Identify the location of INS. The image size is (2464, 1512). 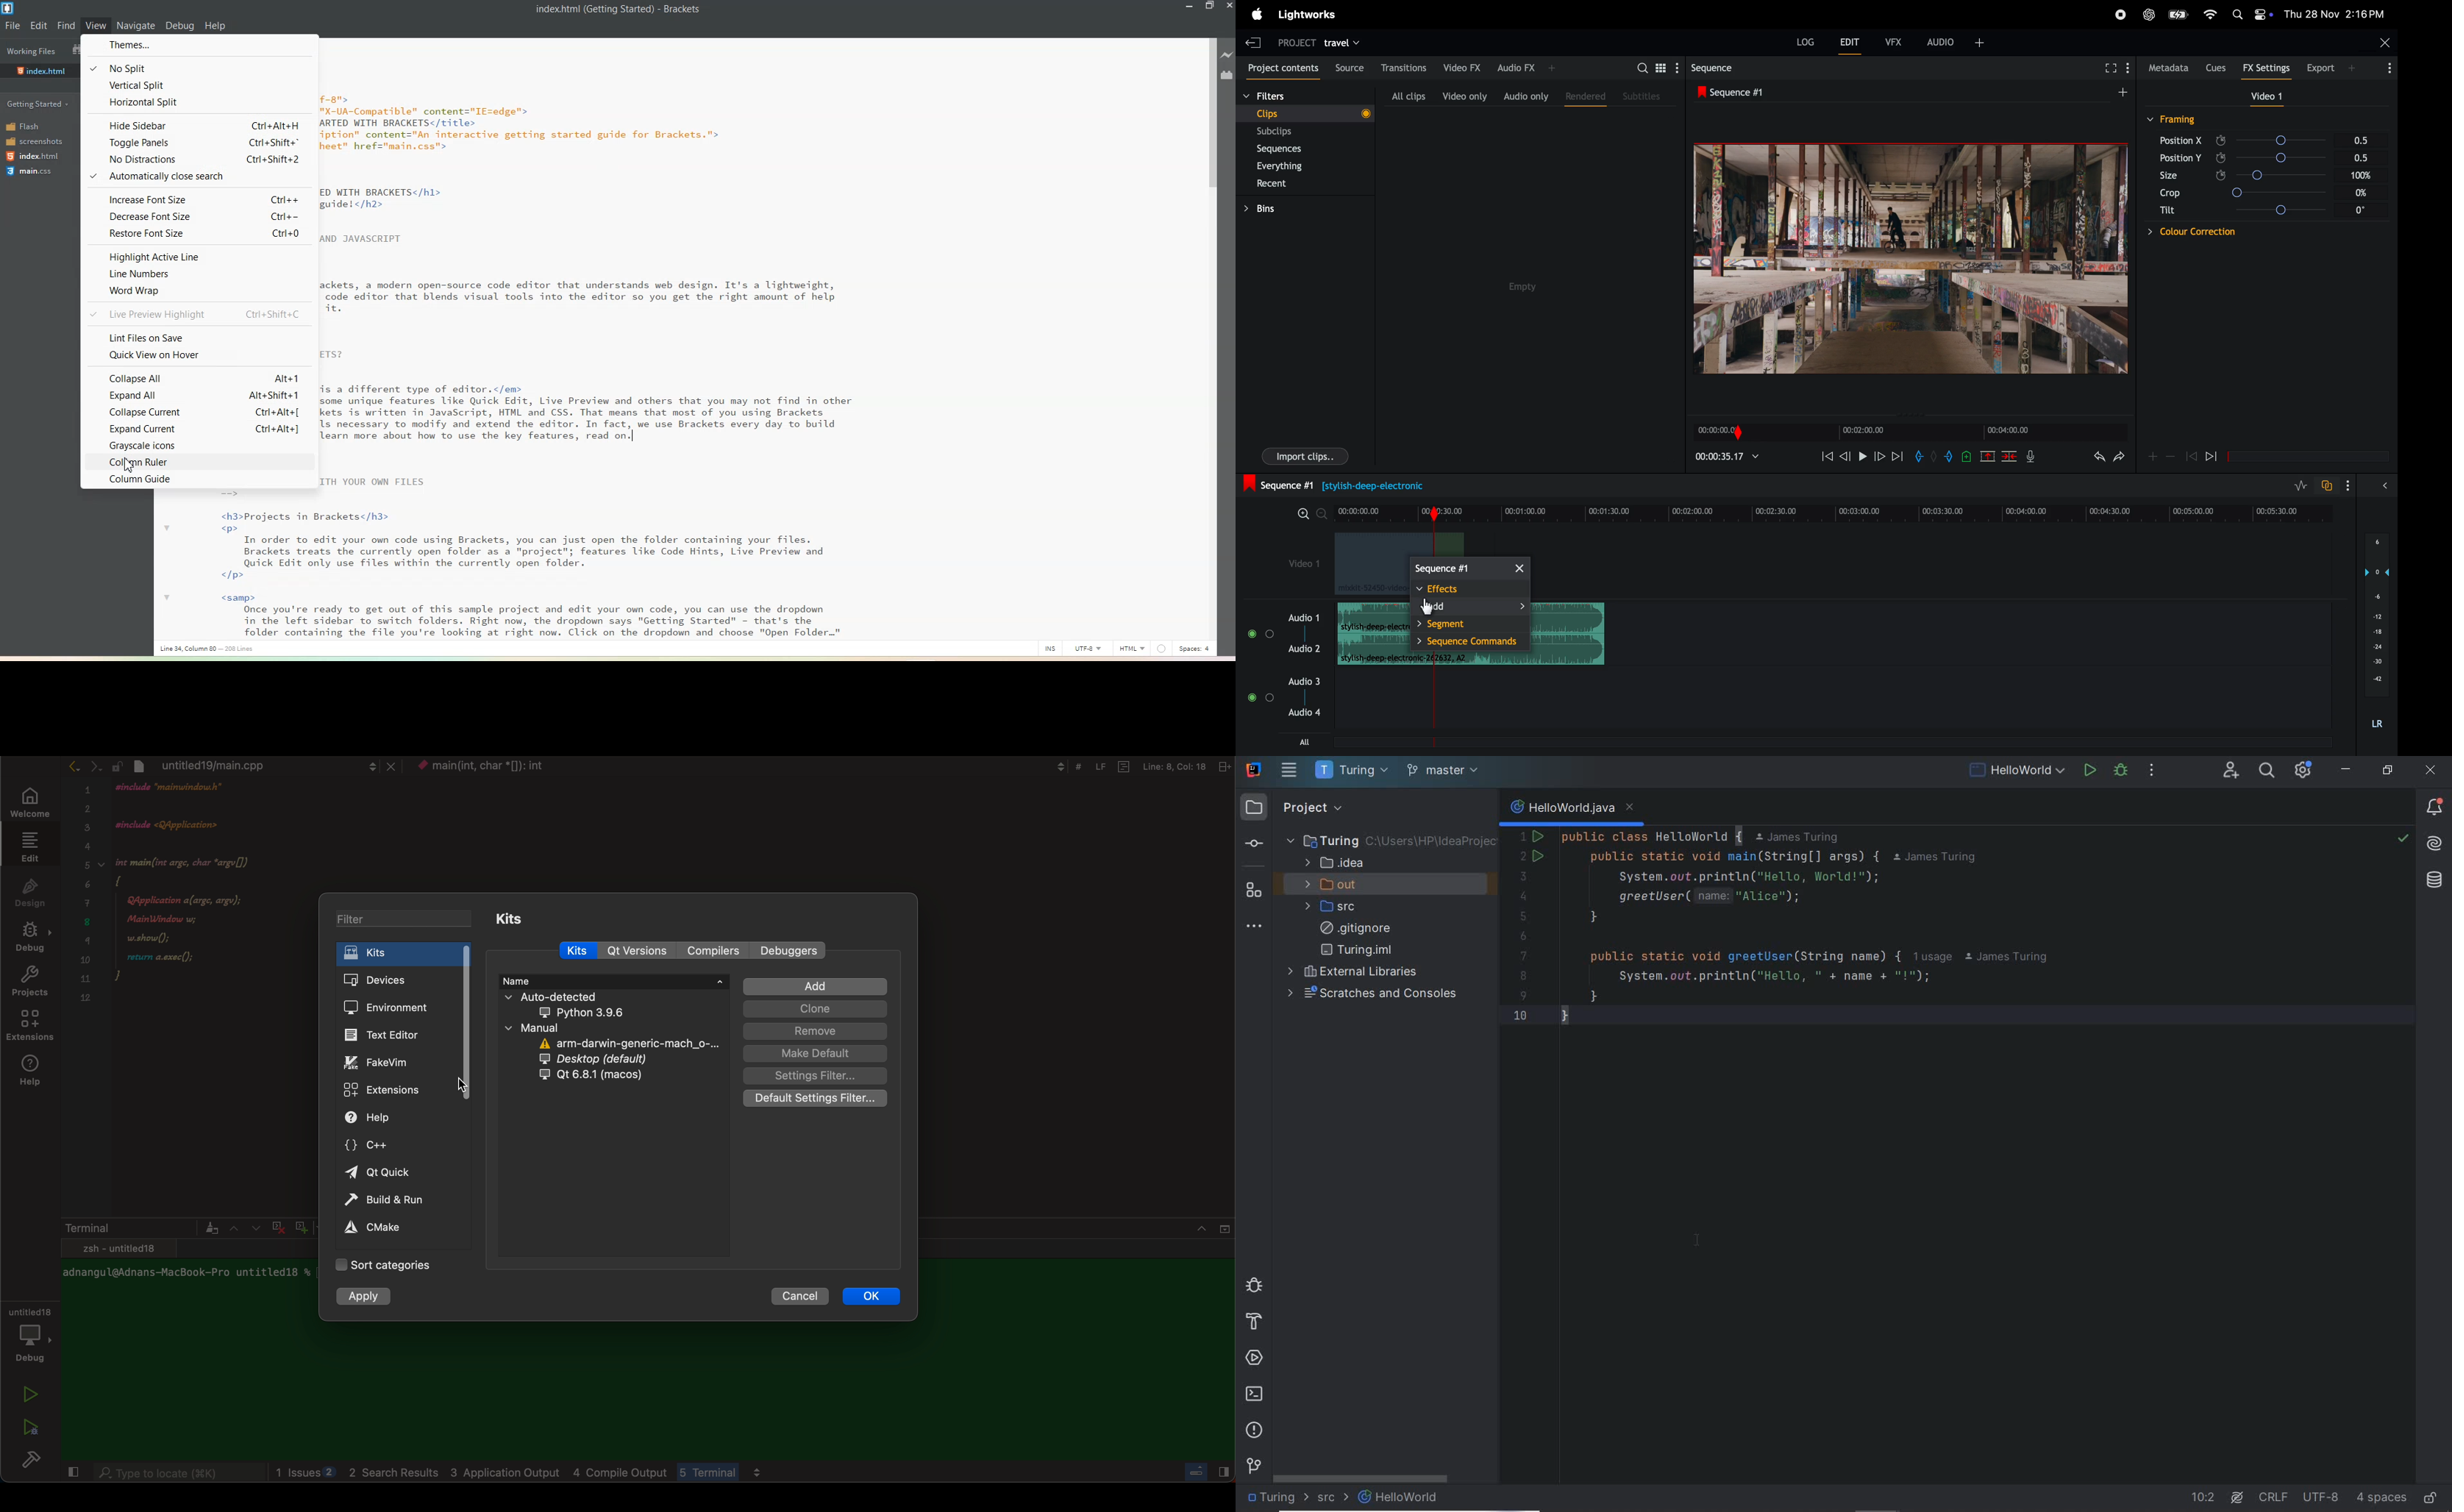
(1046, 649).